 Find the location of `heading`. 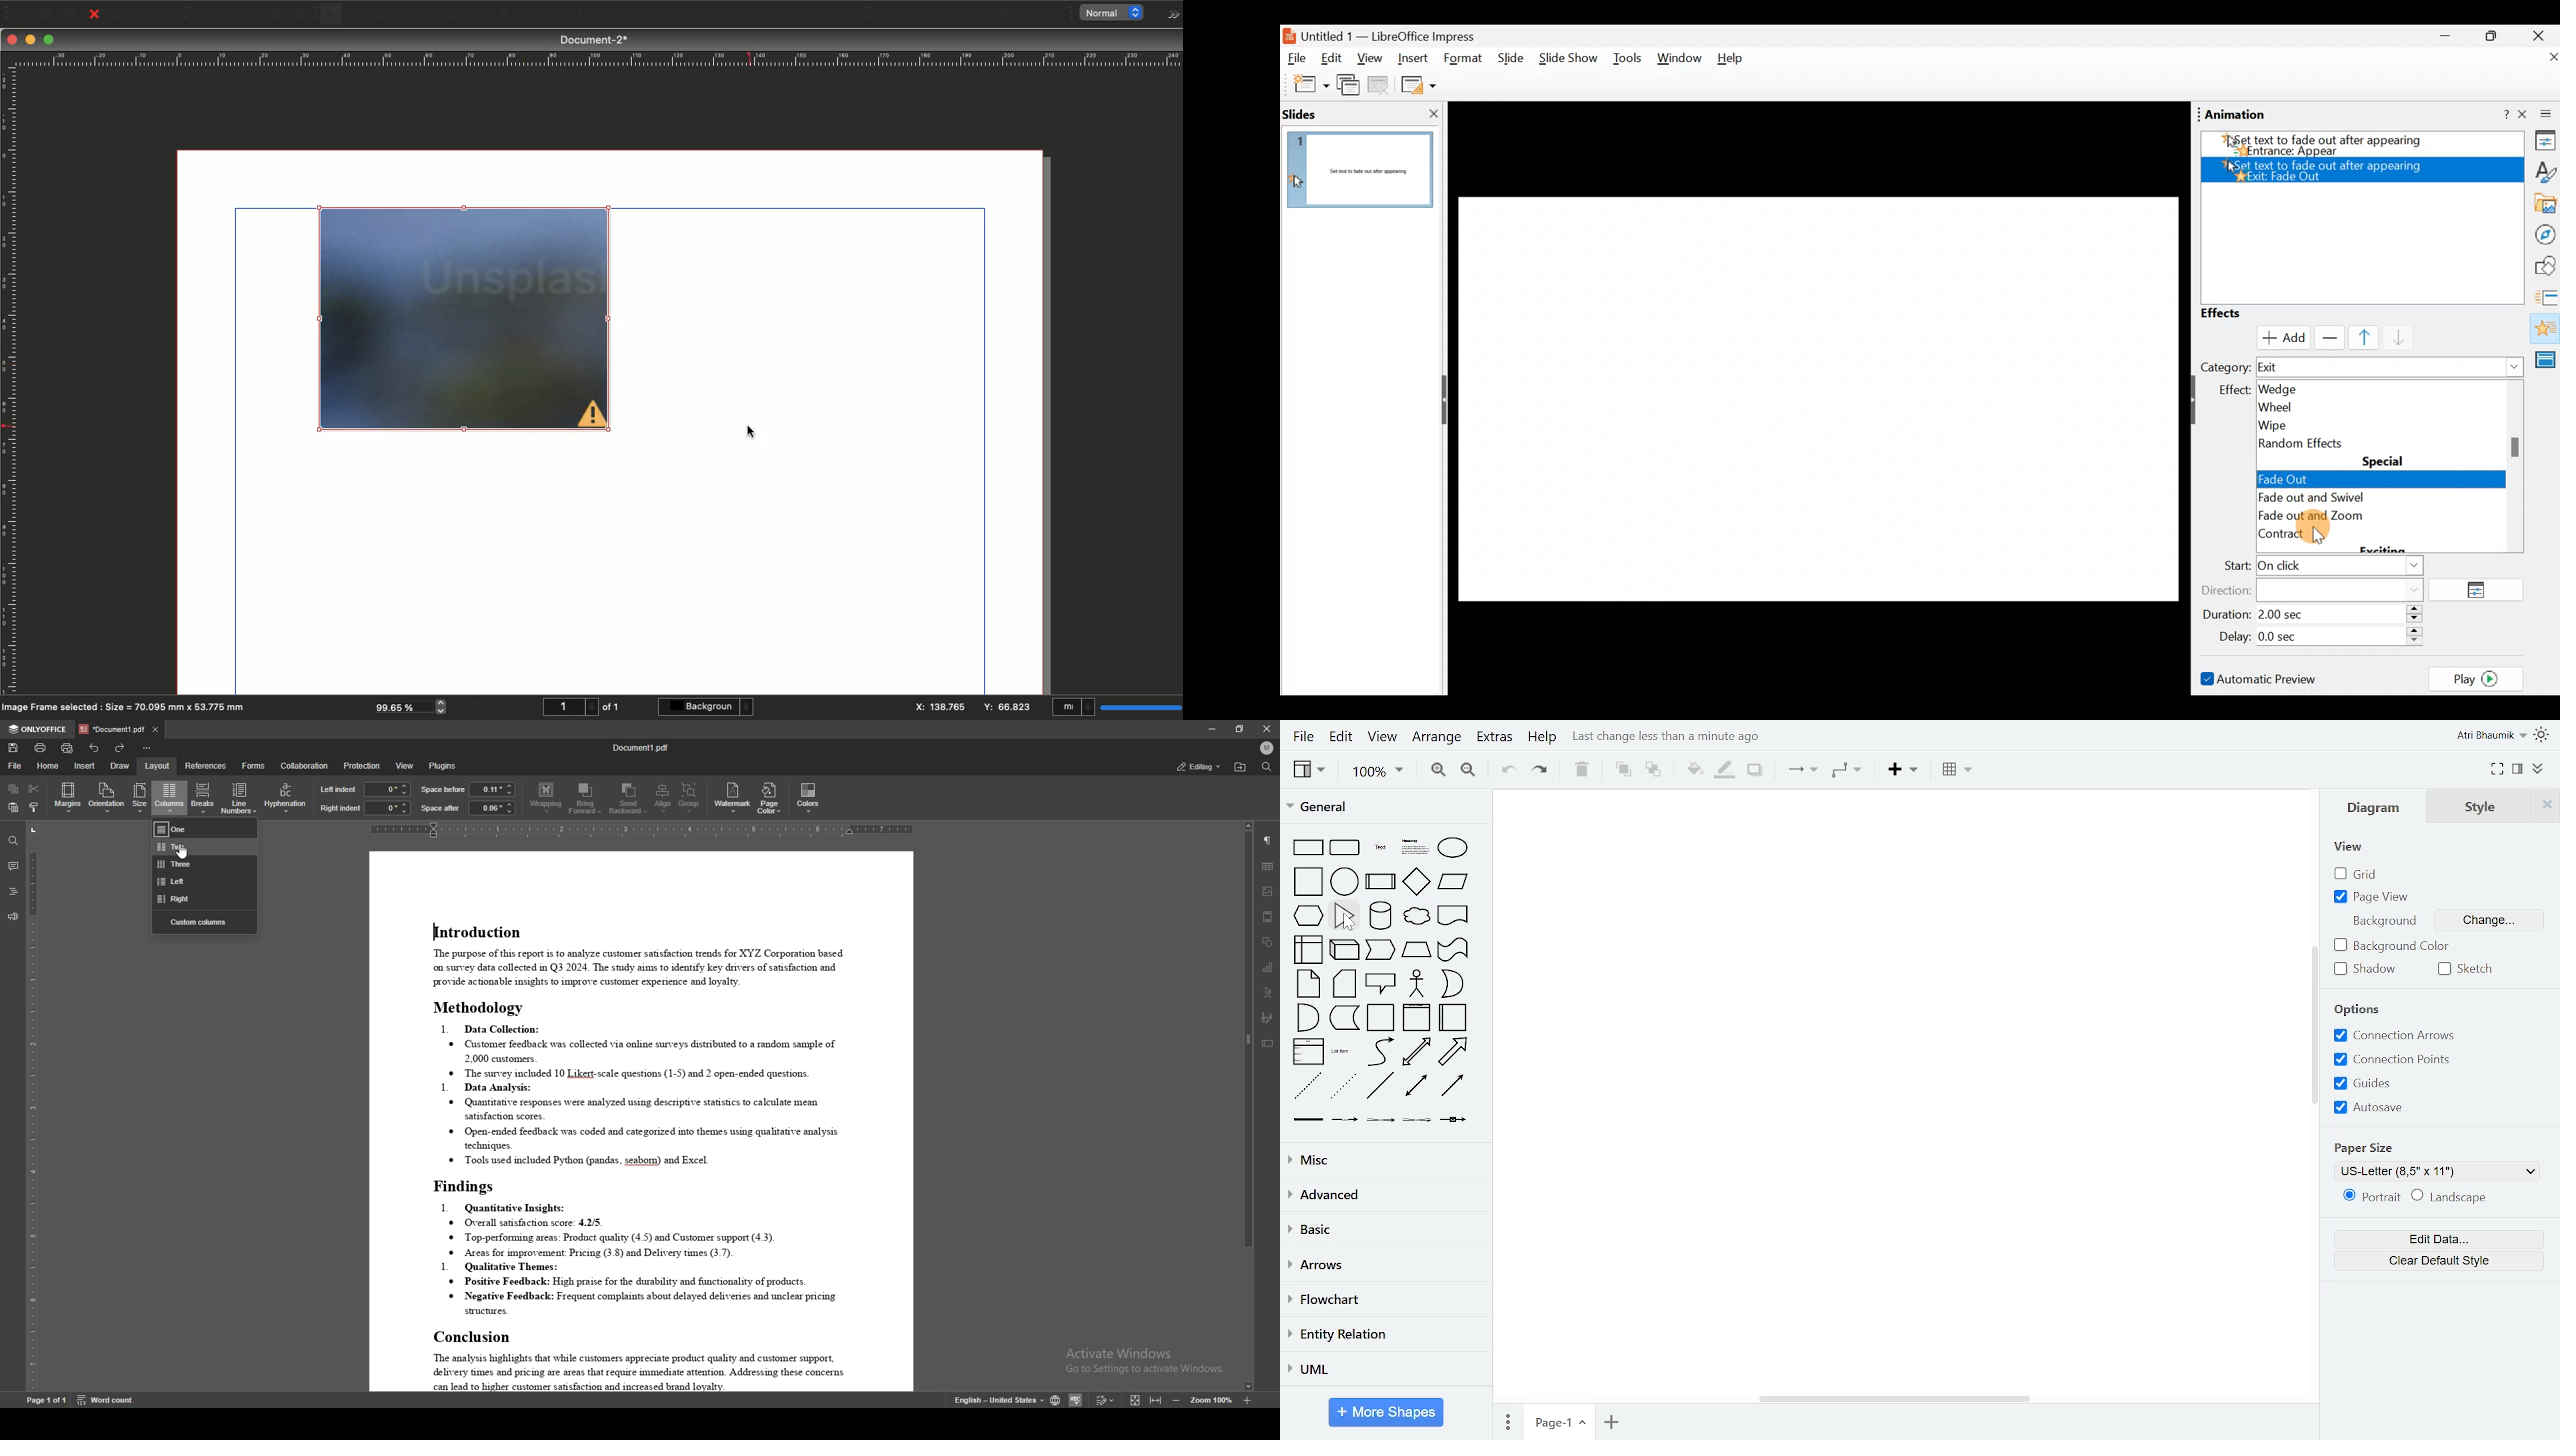

heading is located at coordinates (1413, 848).